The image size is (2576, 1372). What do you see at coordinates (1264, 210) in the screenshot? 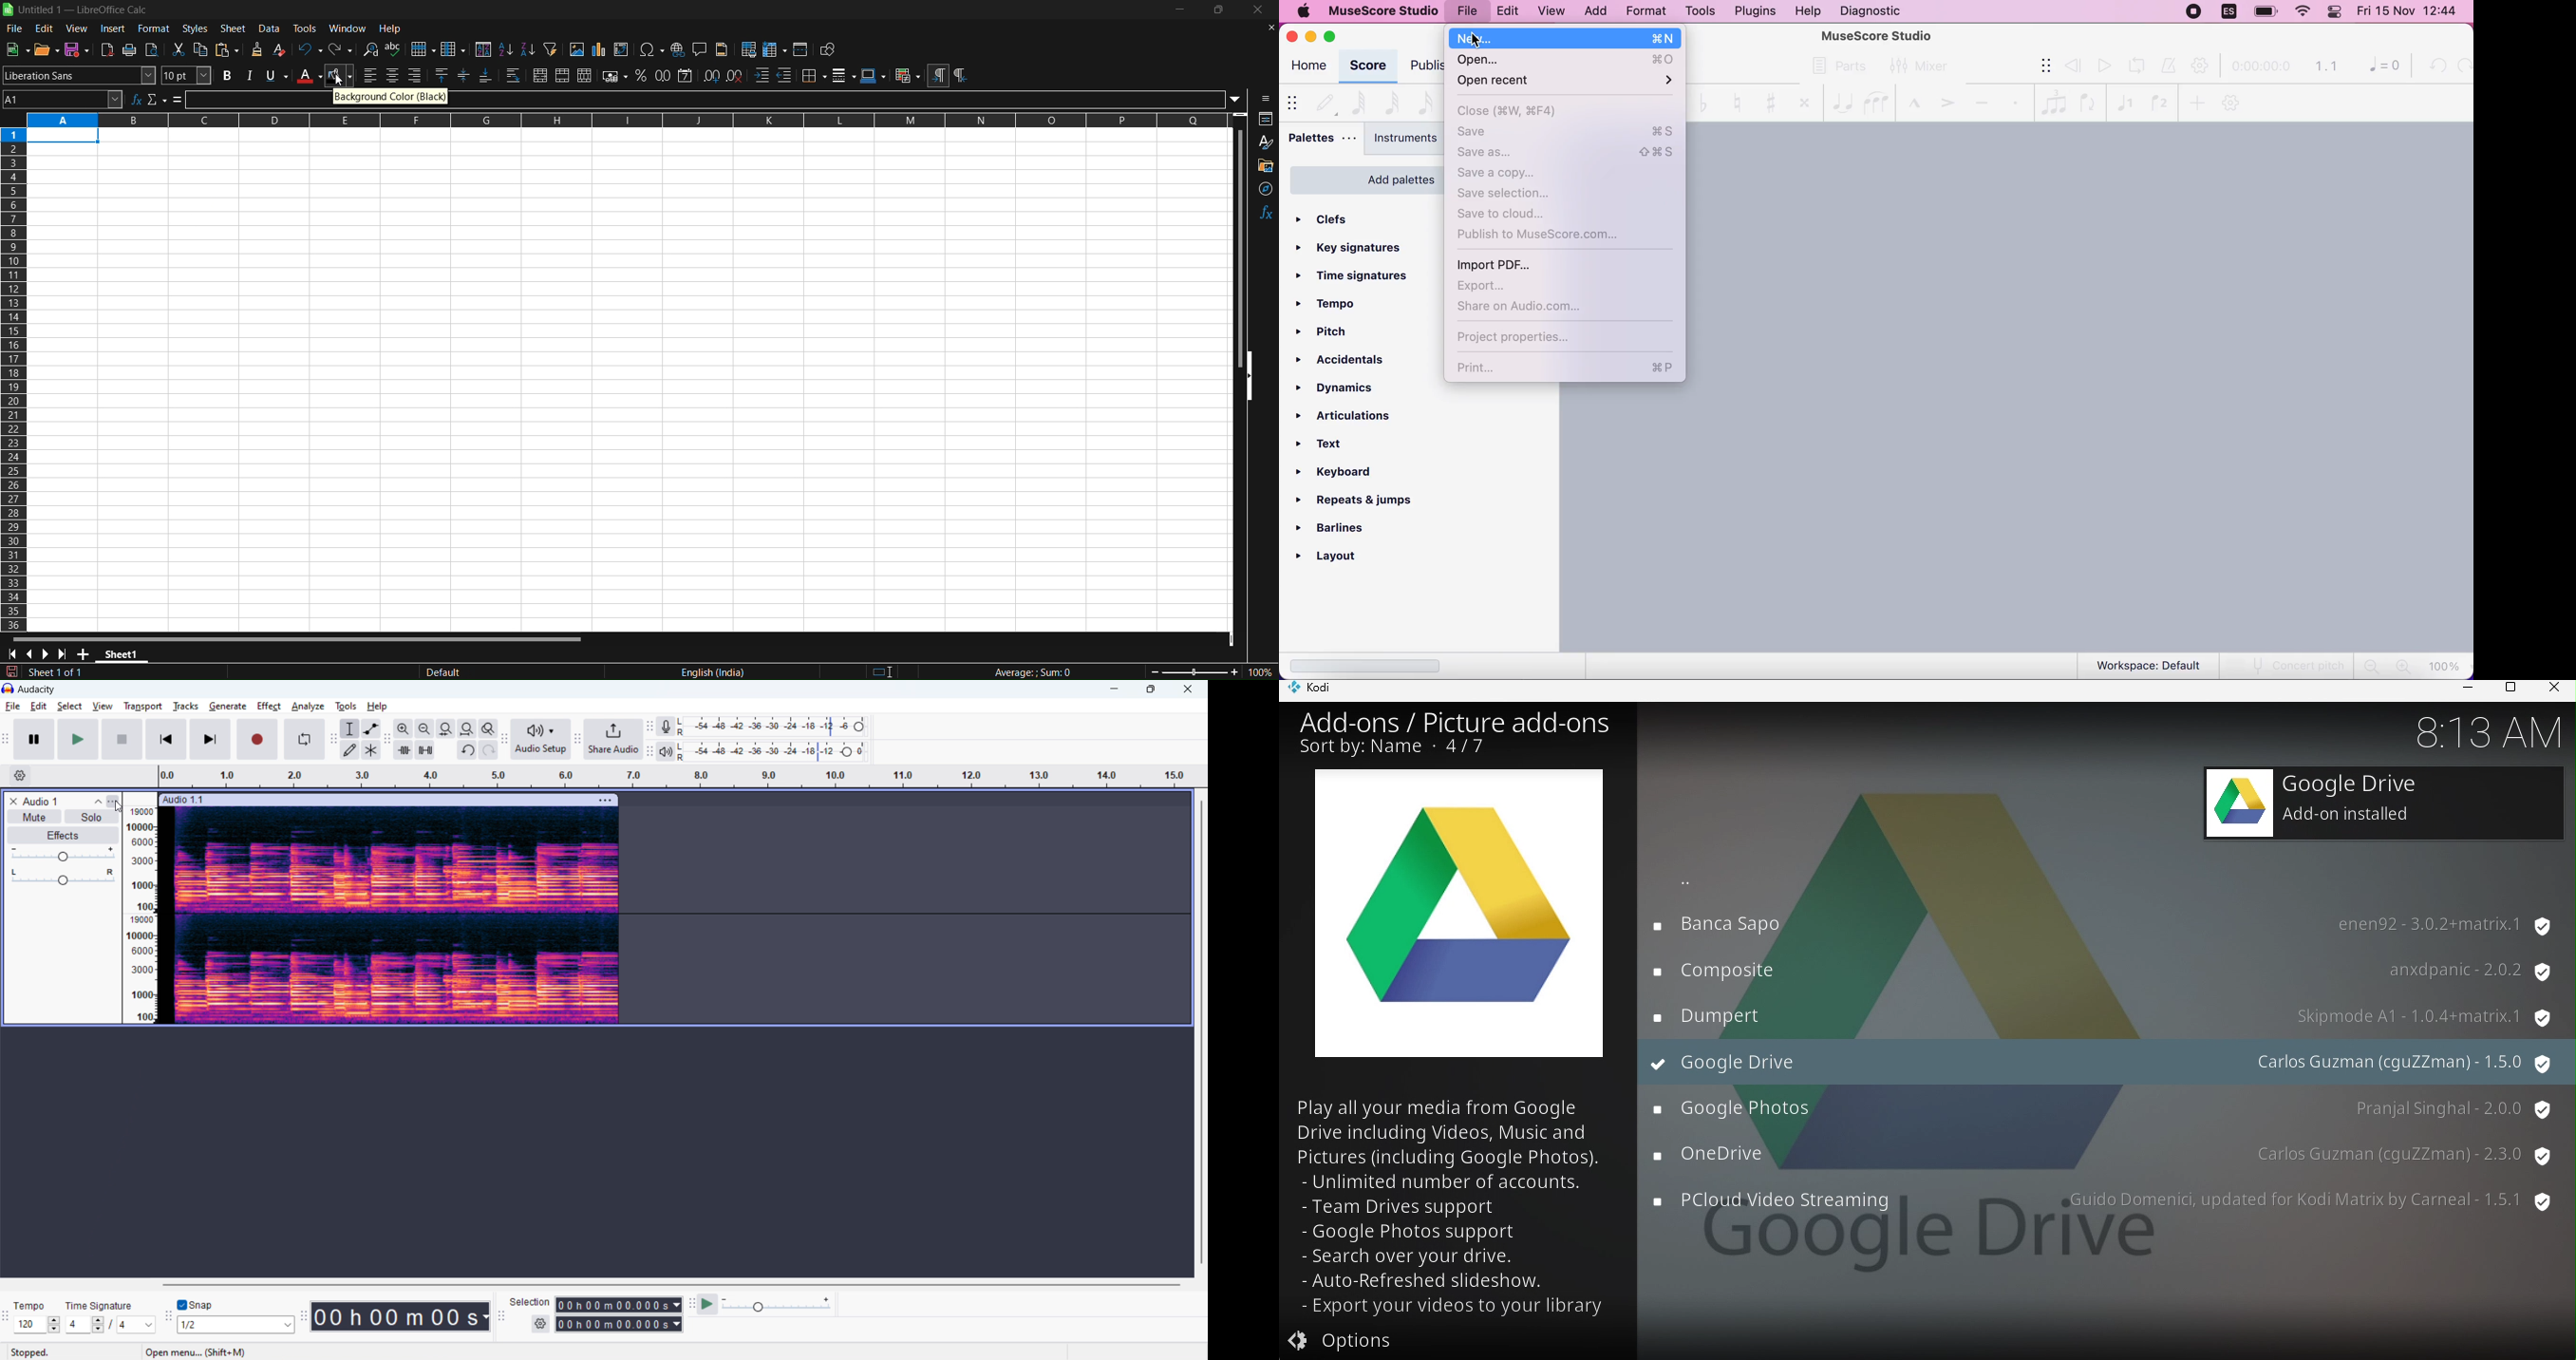
I see `functions` at bounding box center [1264, 210].